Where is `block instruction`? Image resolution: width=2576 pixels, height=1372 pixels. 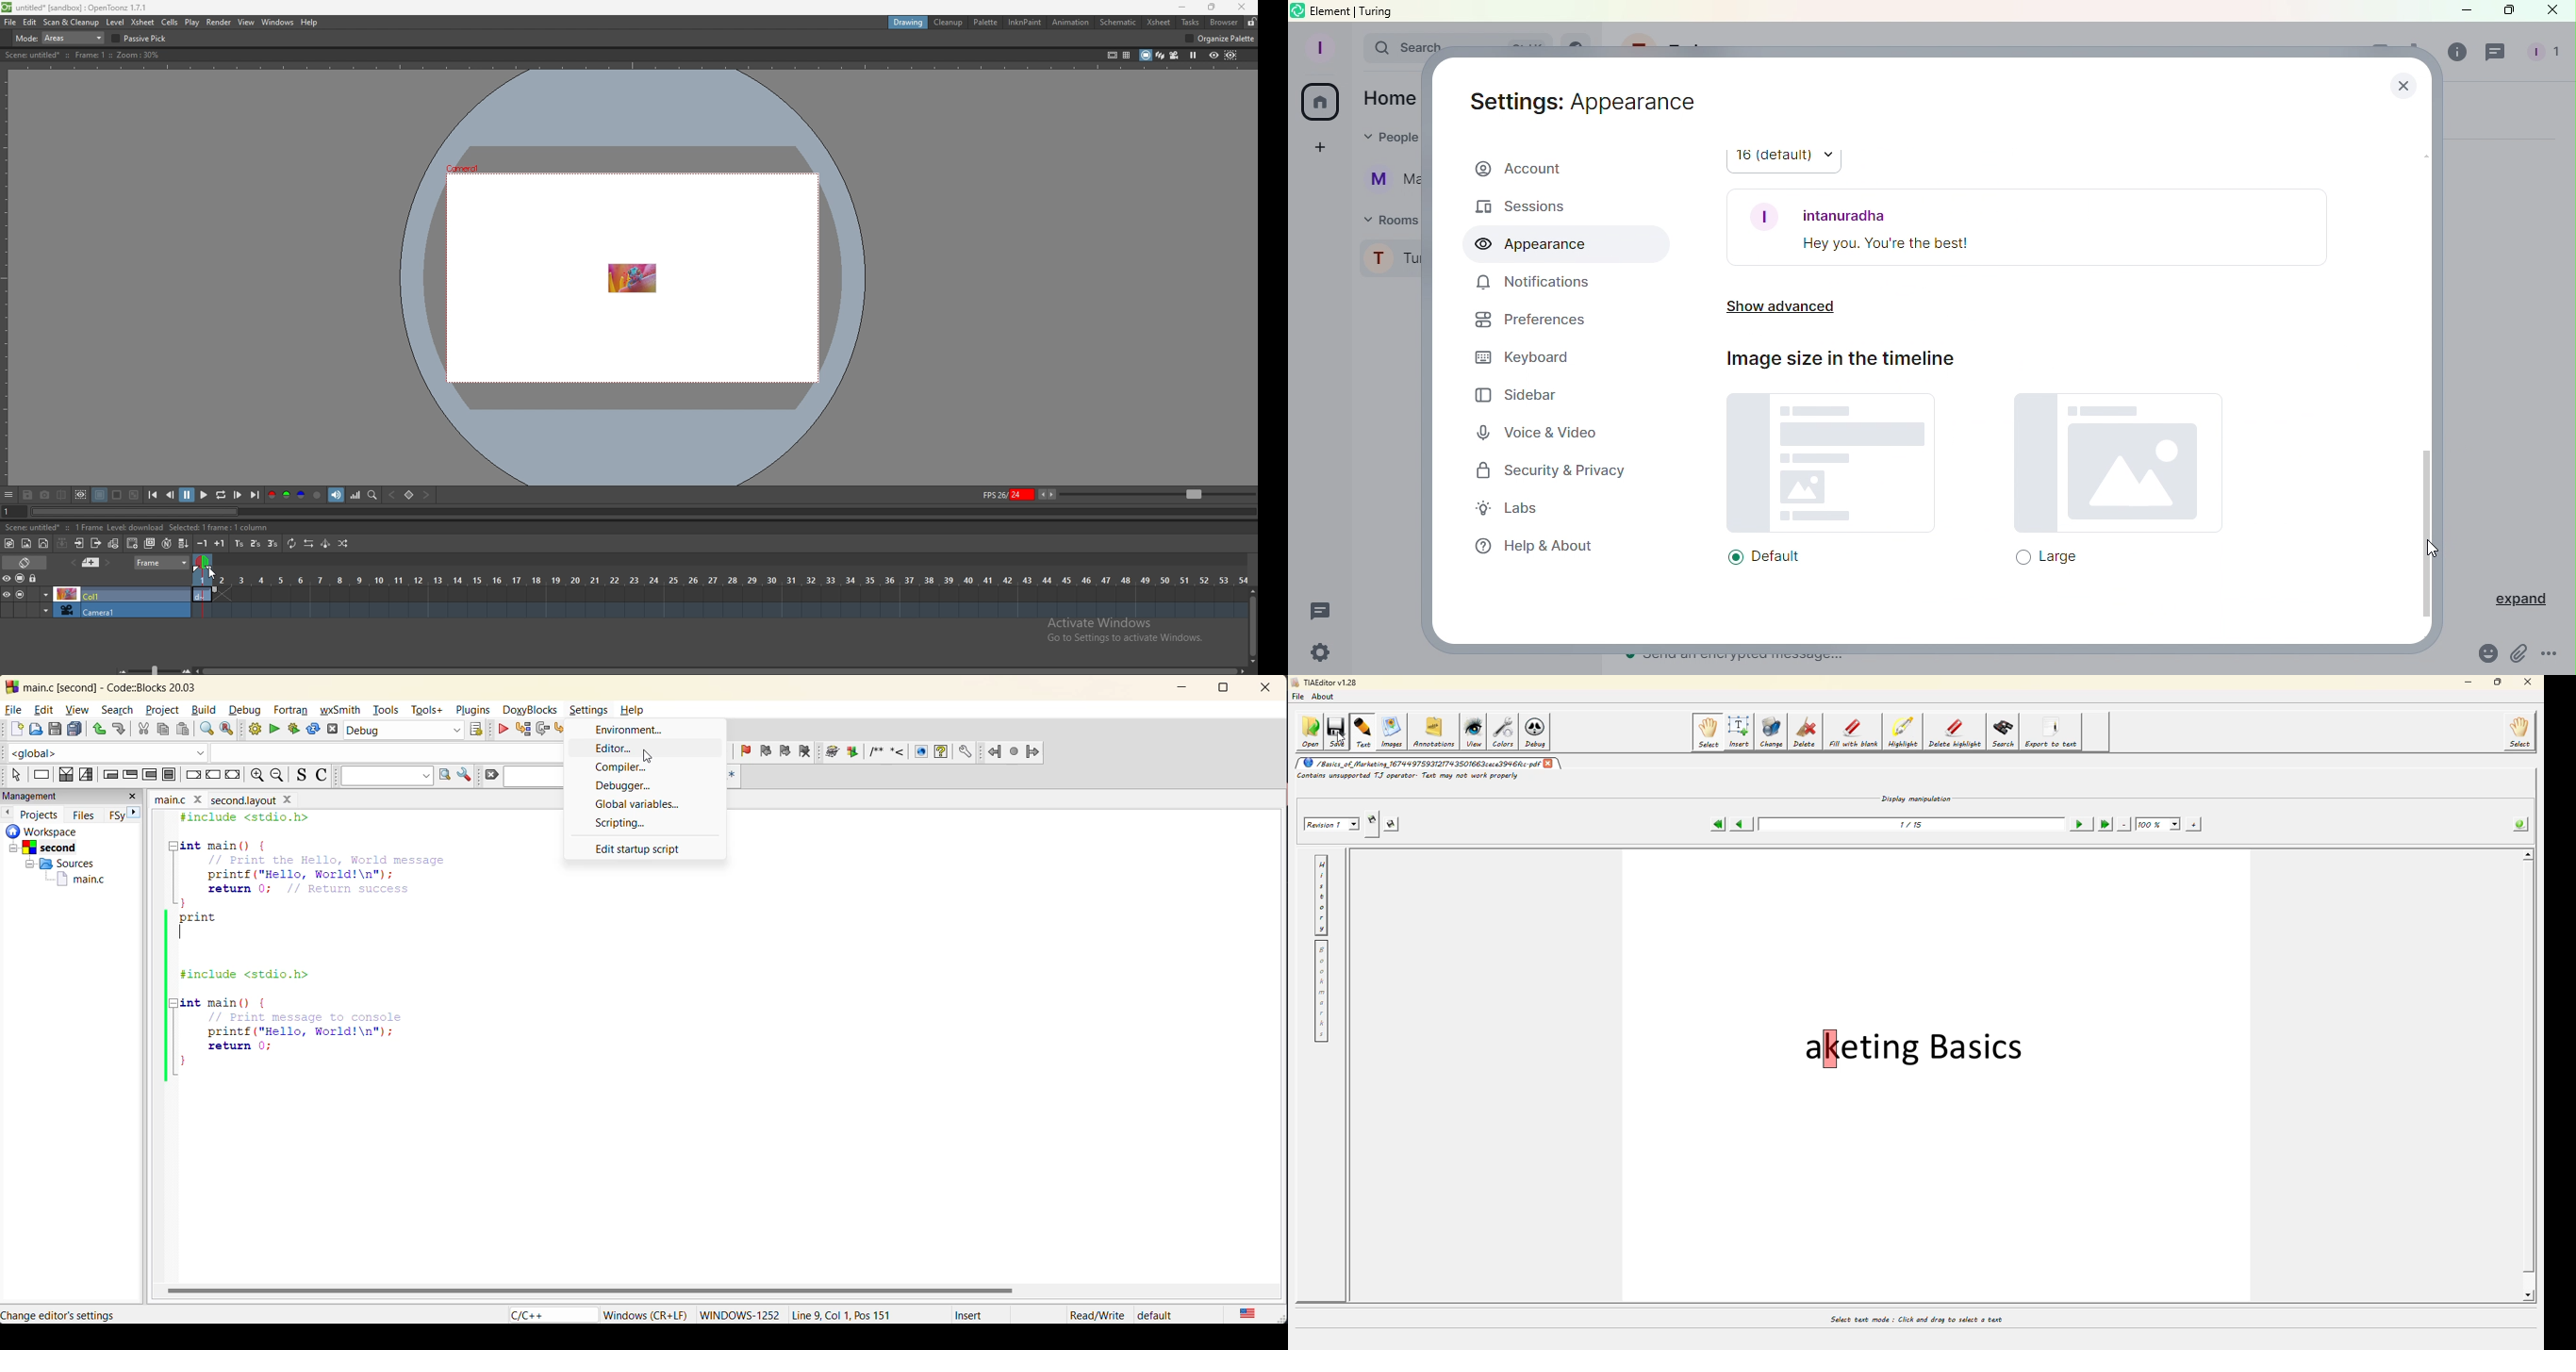 block instruction is located at coordinates (170, 775).